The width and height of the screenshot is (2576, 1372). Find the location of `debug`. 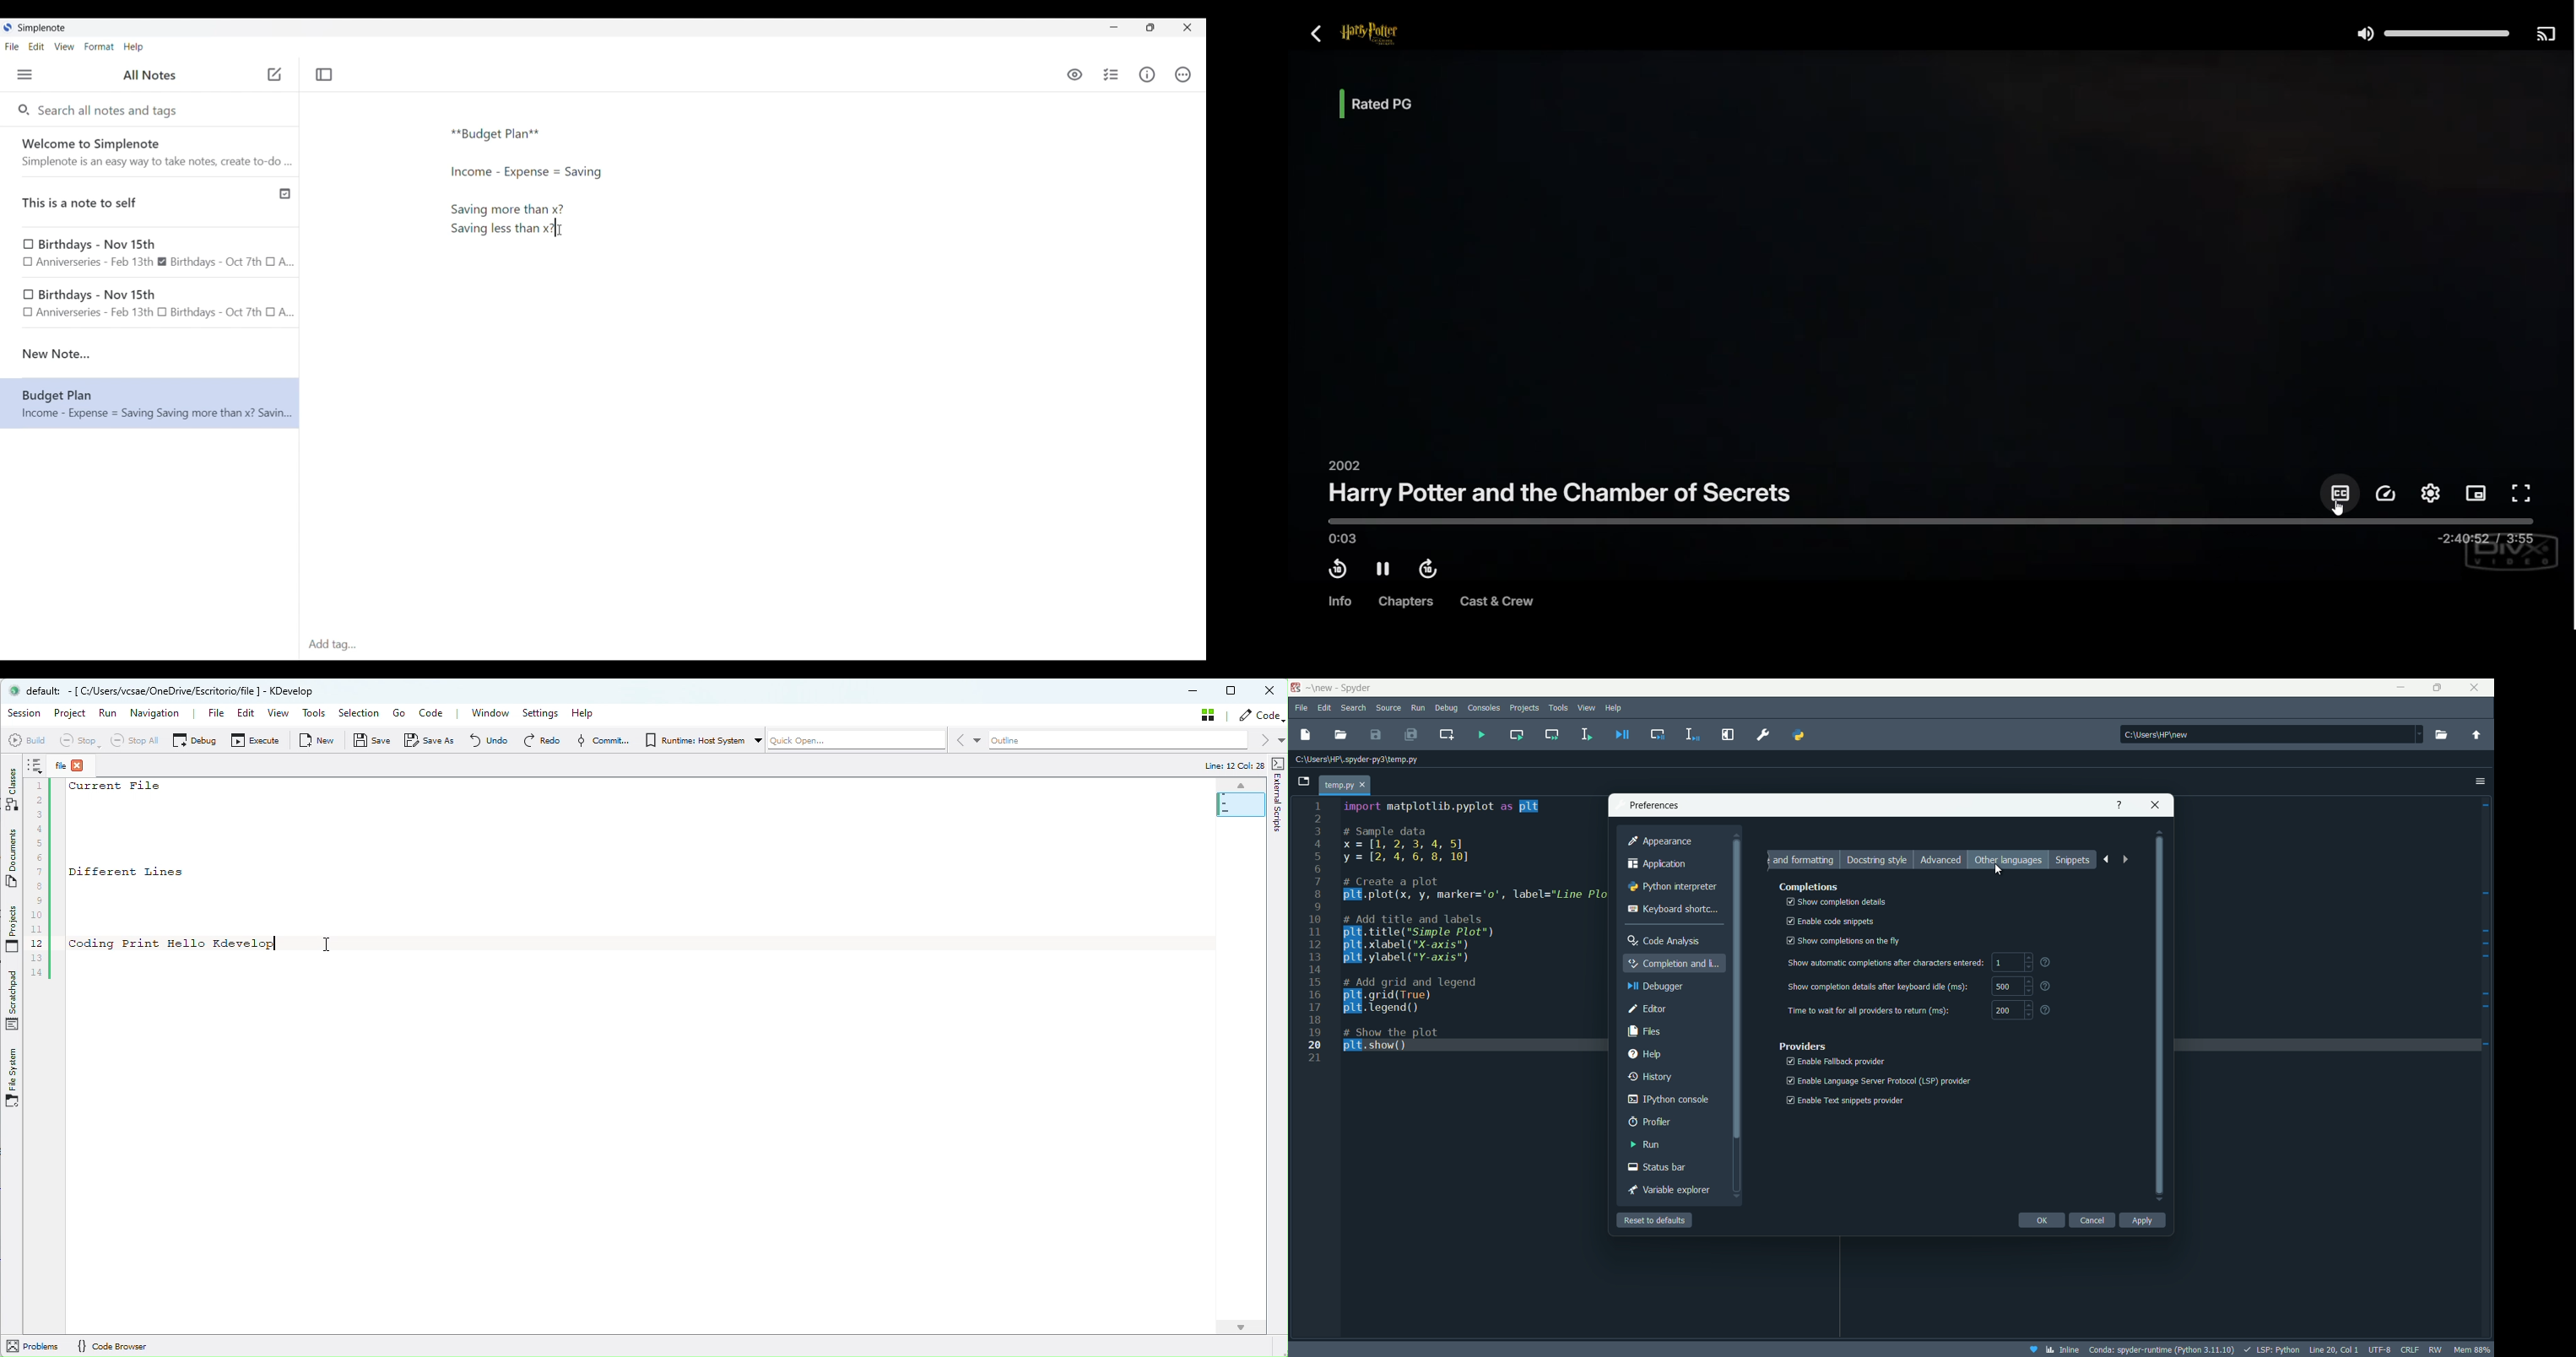

debug is located at coordinates (1446, 709).